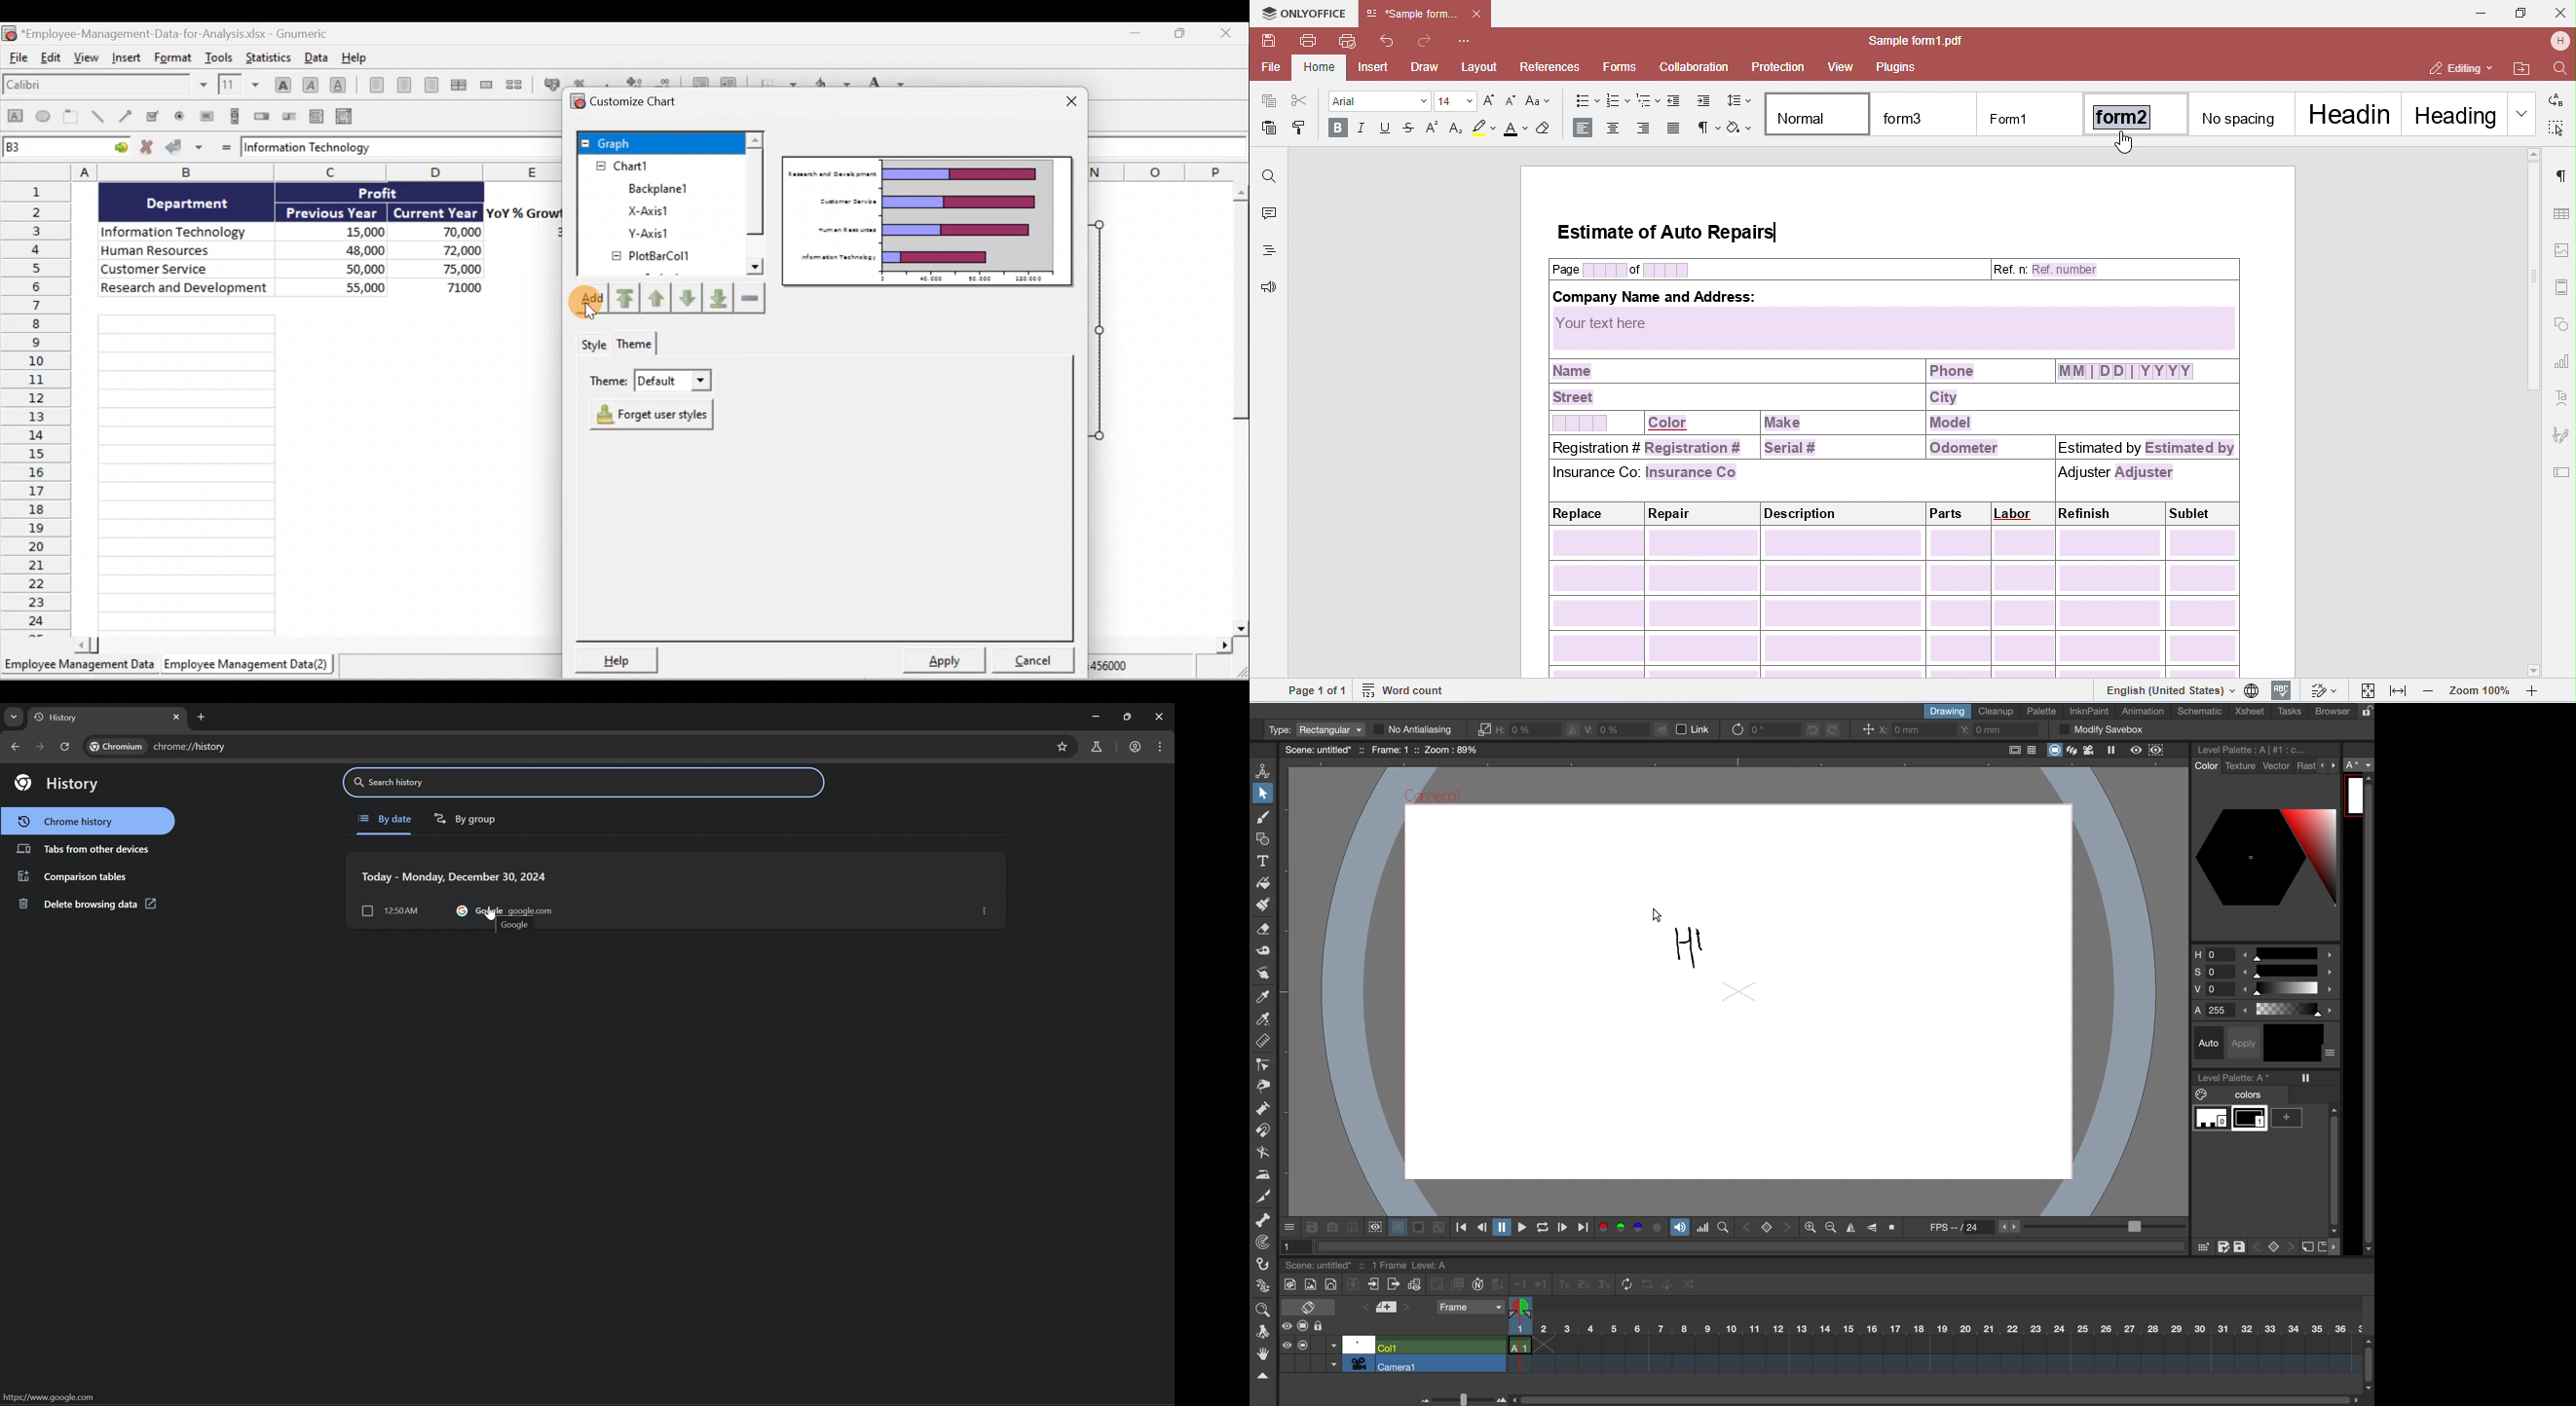  What do you see at coordinates (613, 659) in the screenshot?
I see `Help` at bounding box center [613, 659].